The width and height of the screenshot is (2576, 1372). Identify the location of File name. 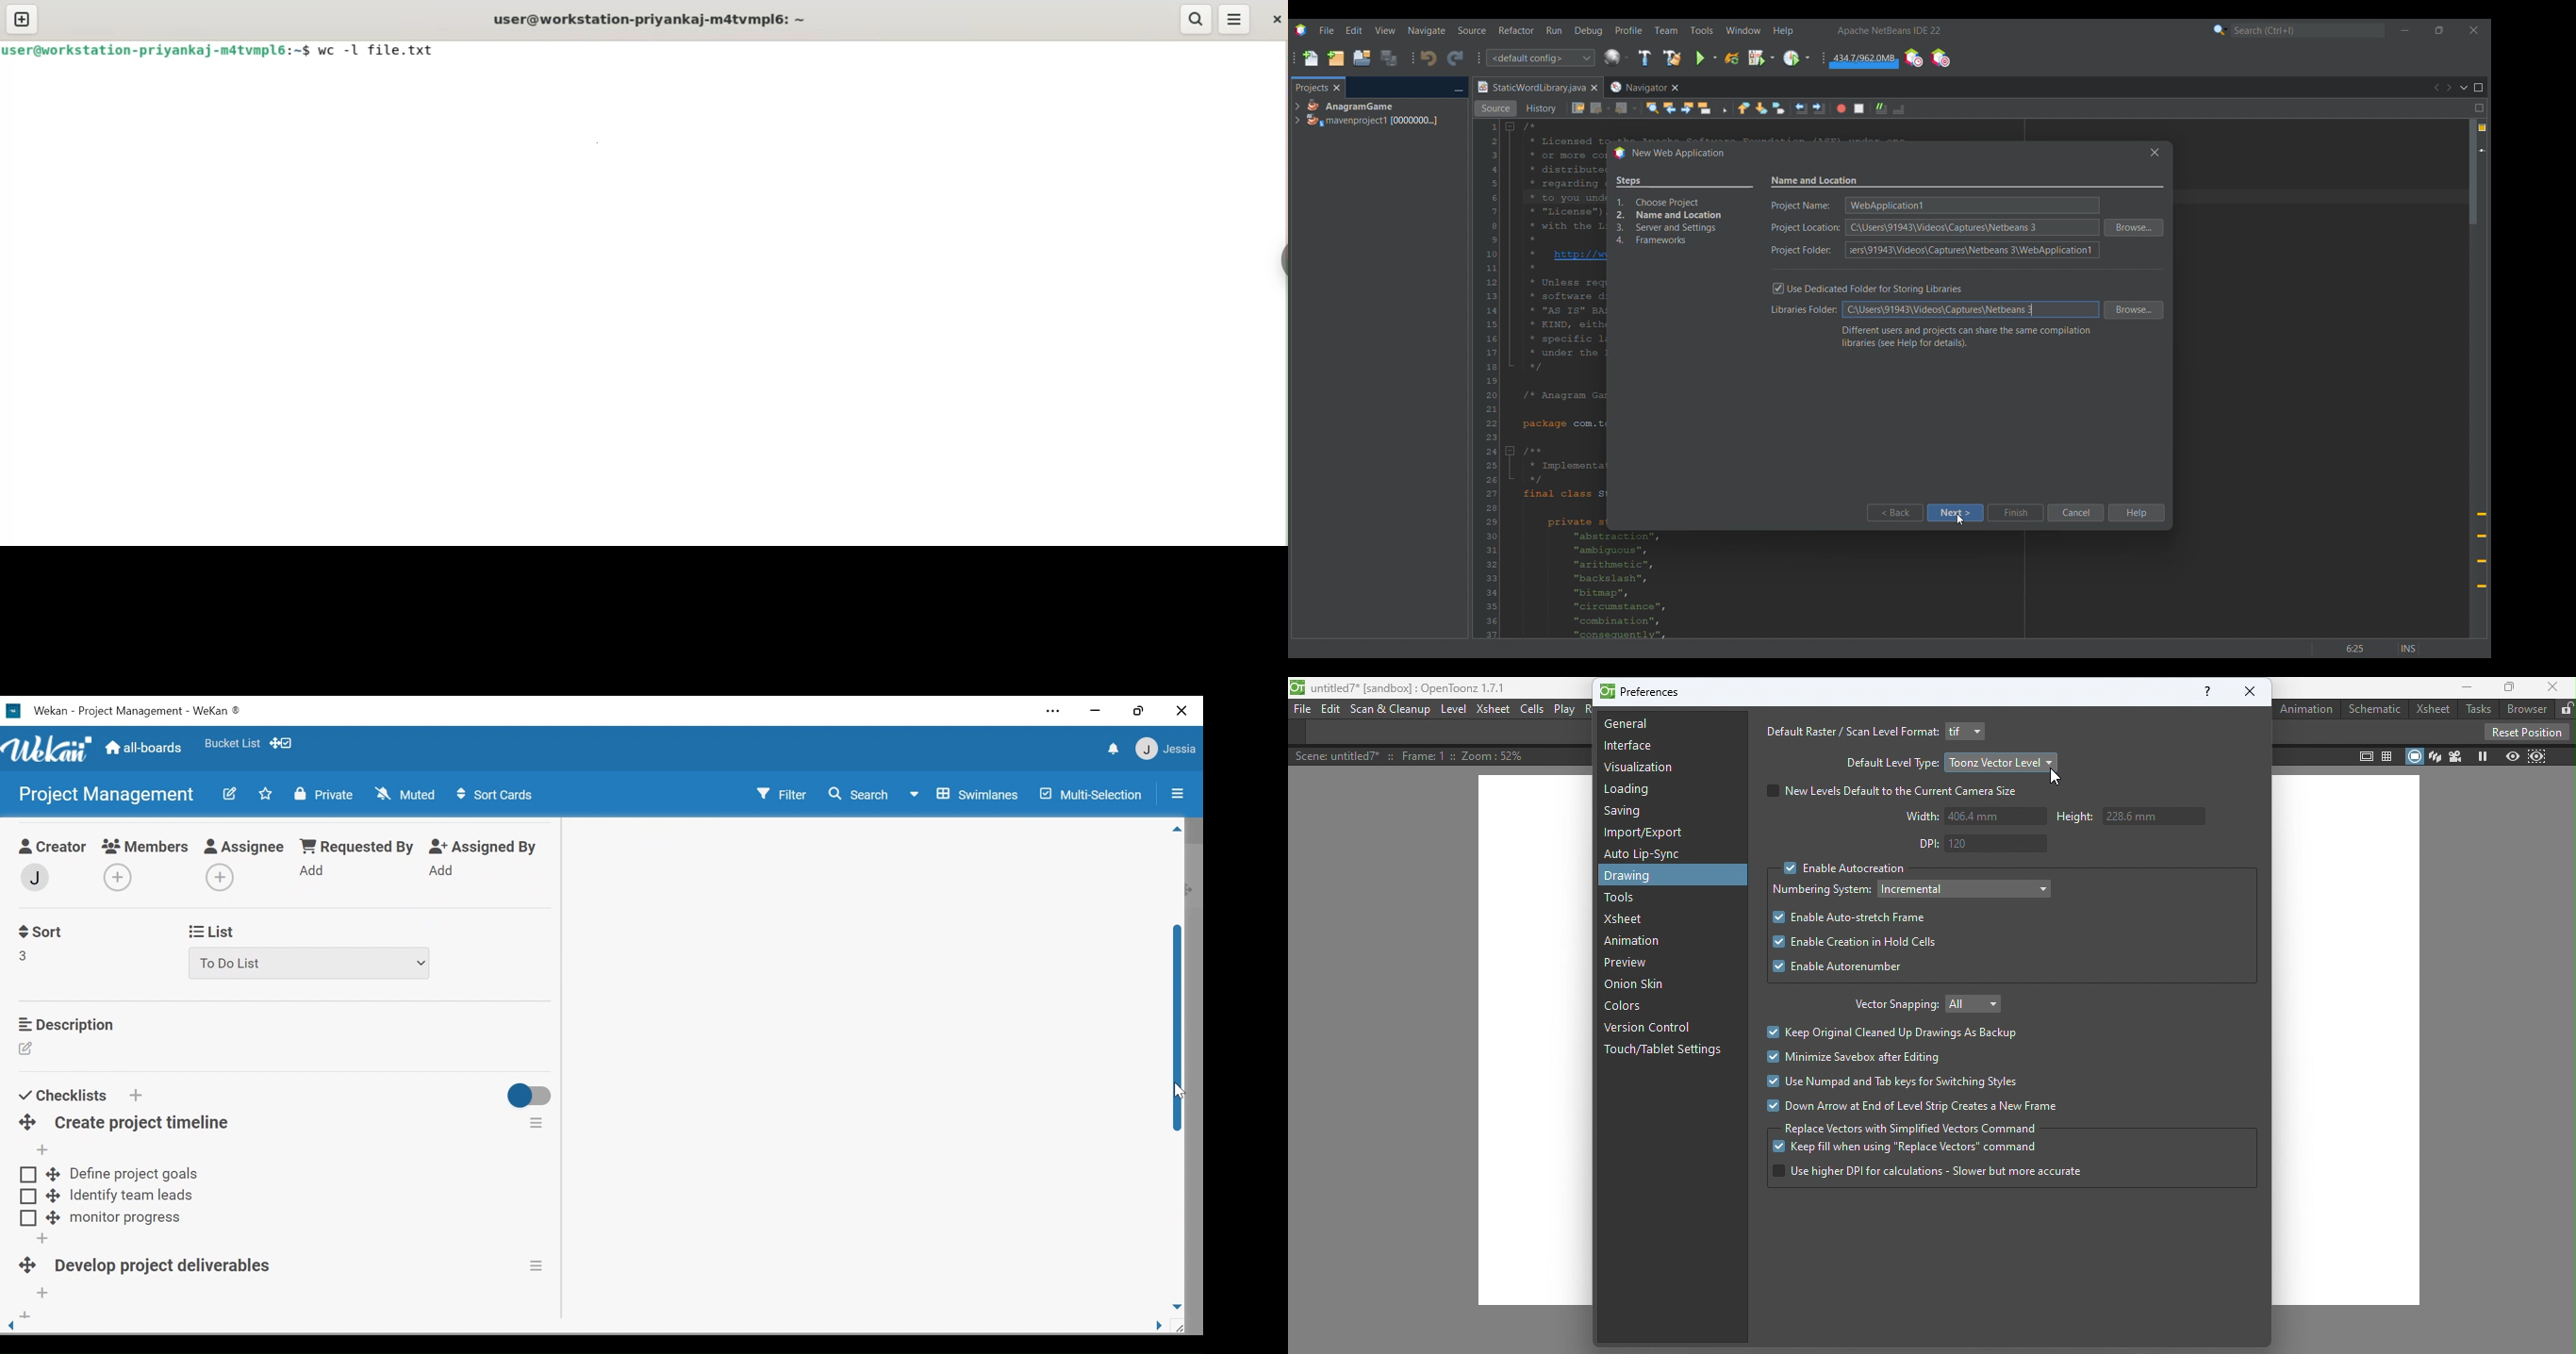
(1412, 687).